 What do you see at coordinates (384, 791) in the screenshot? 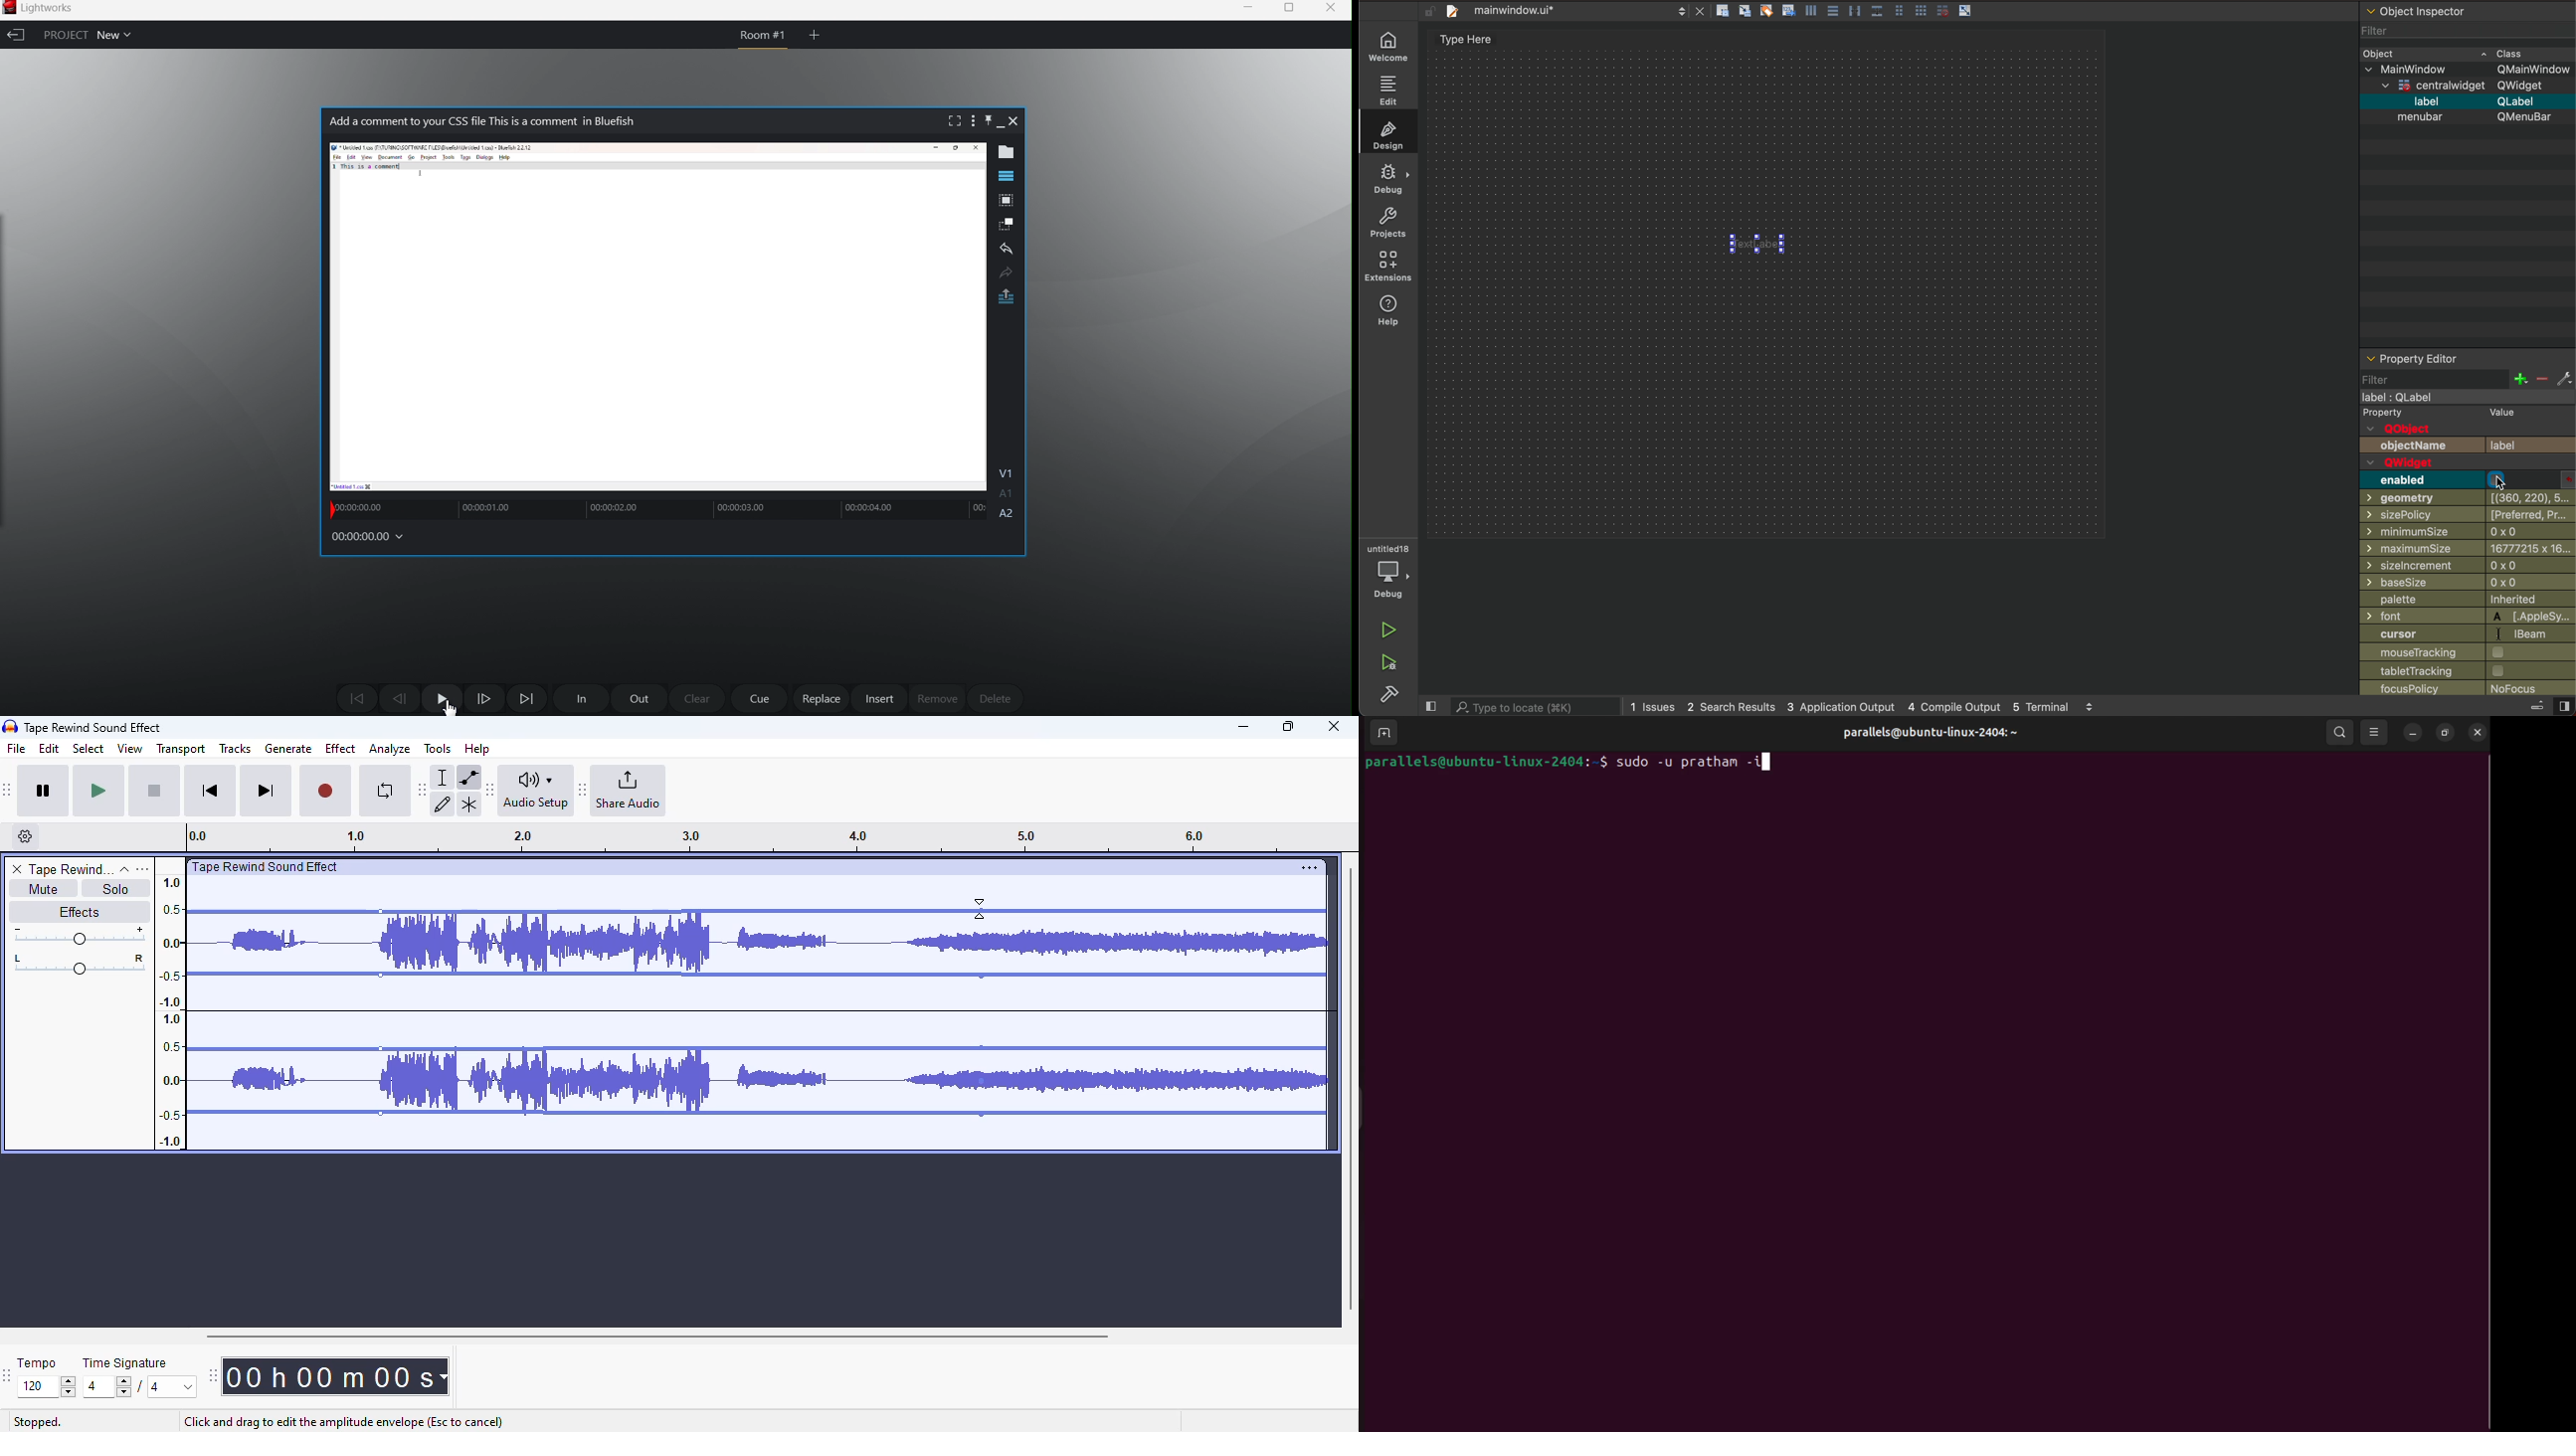
I see `enable looping` at bounding box center [384, 791].